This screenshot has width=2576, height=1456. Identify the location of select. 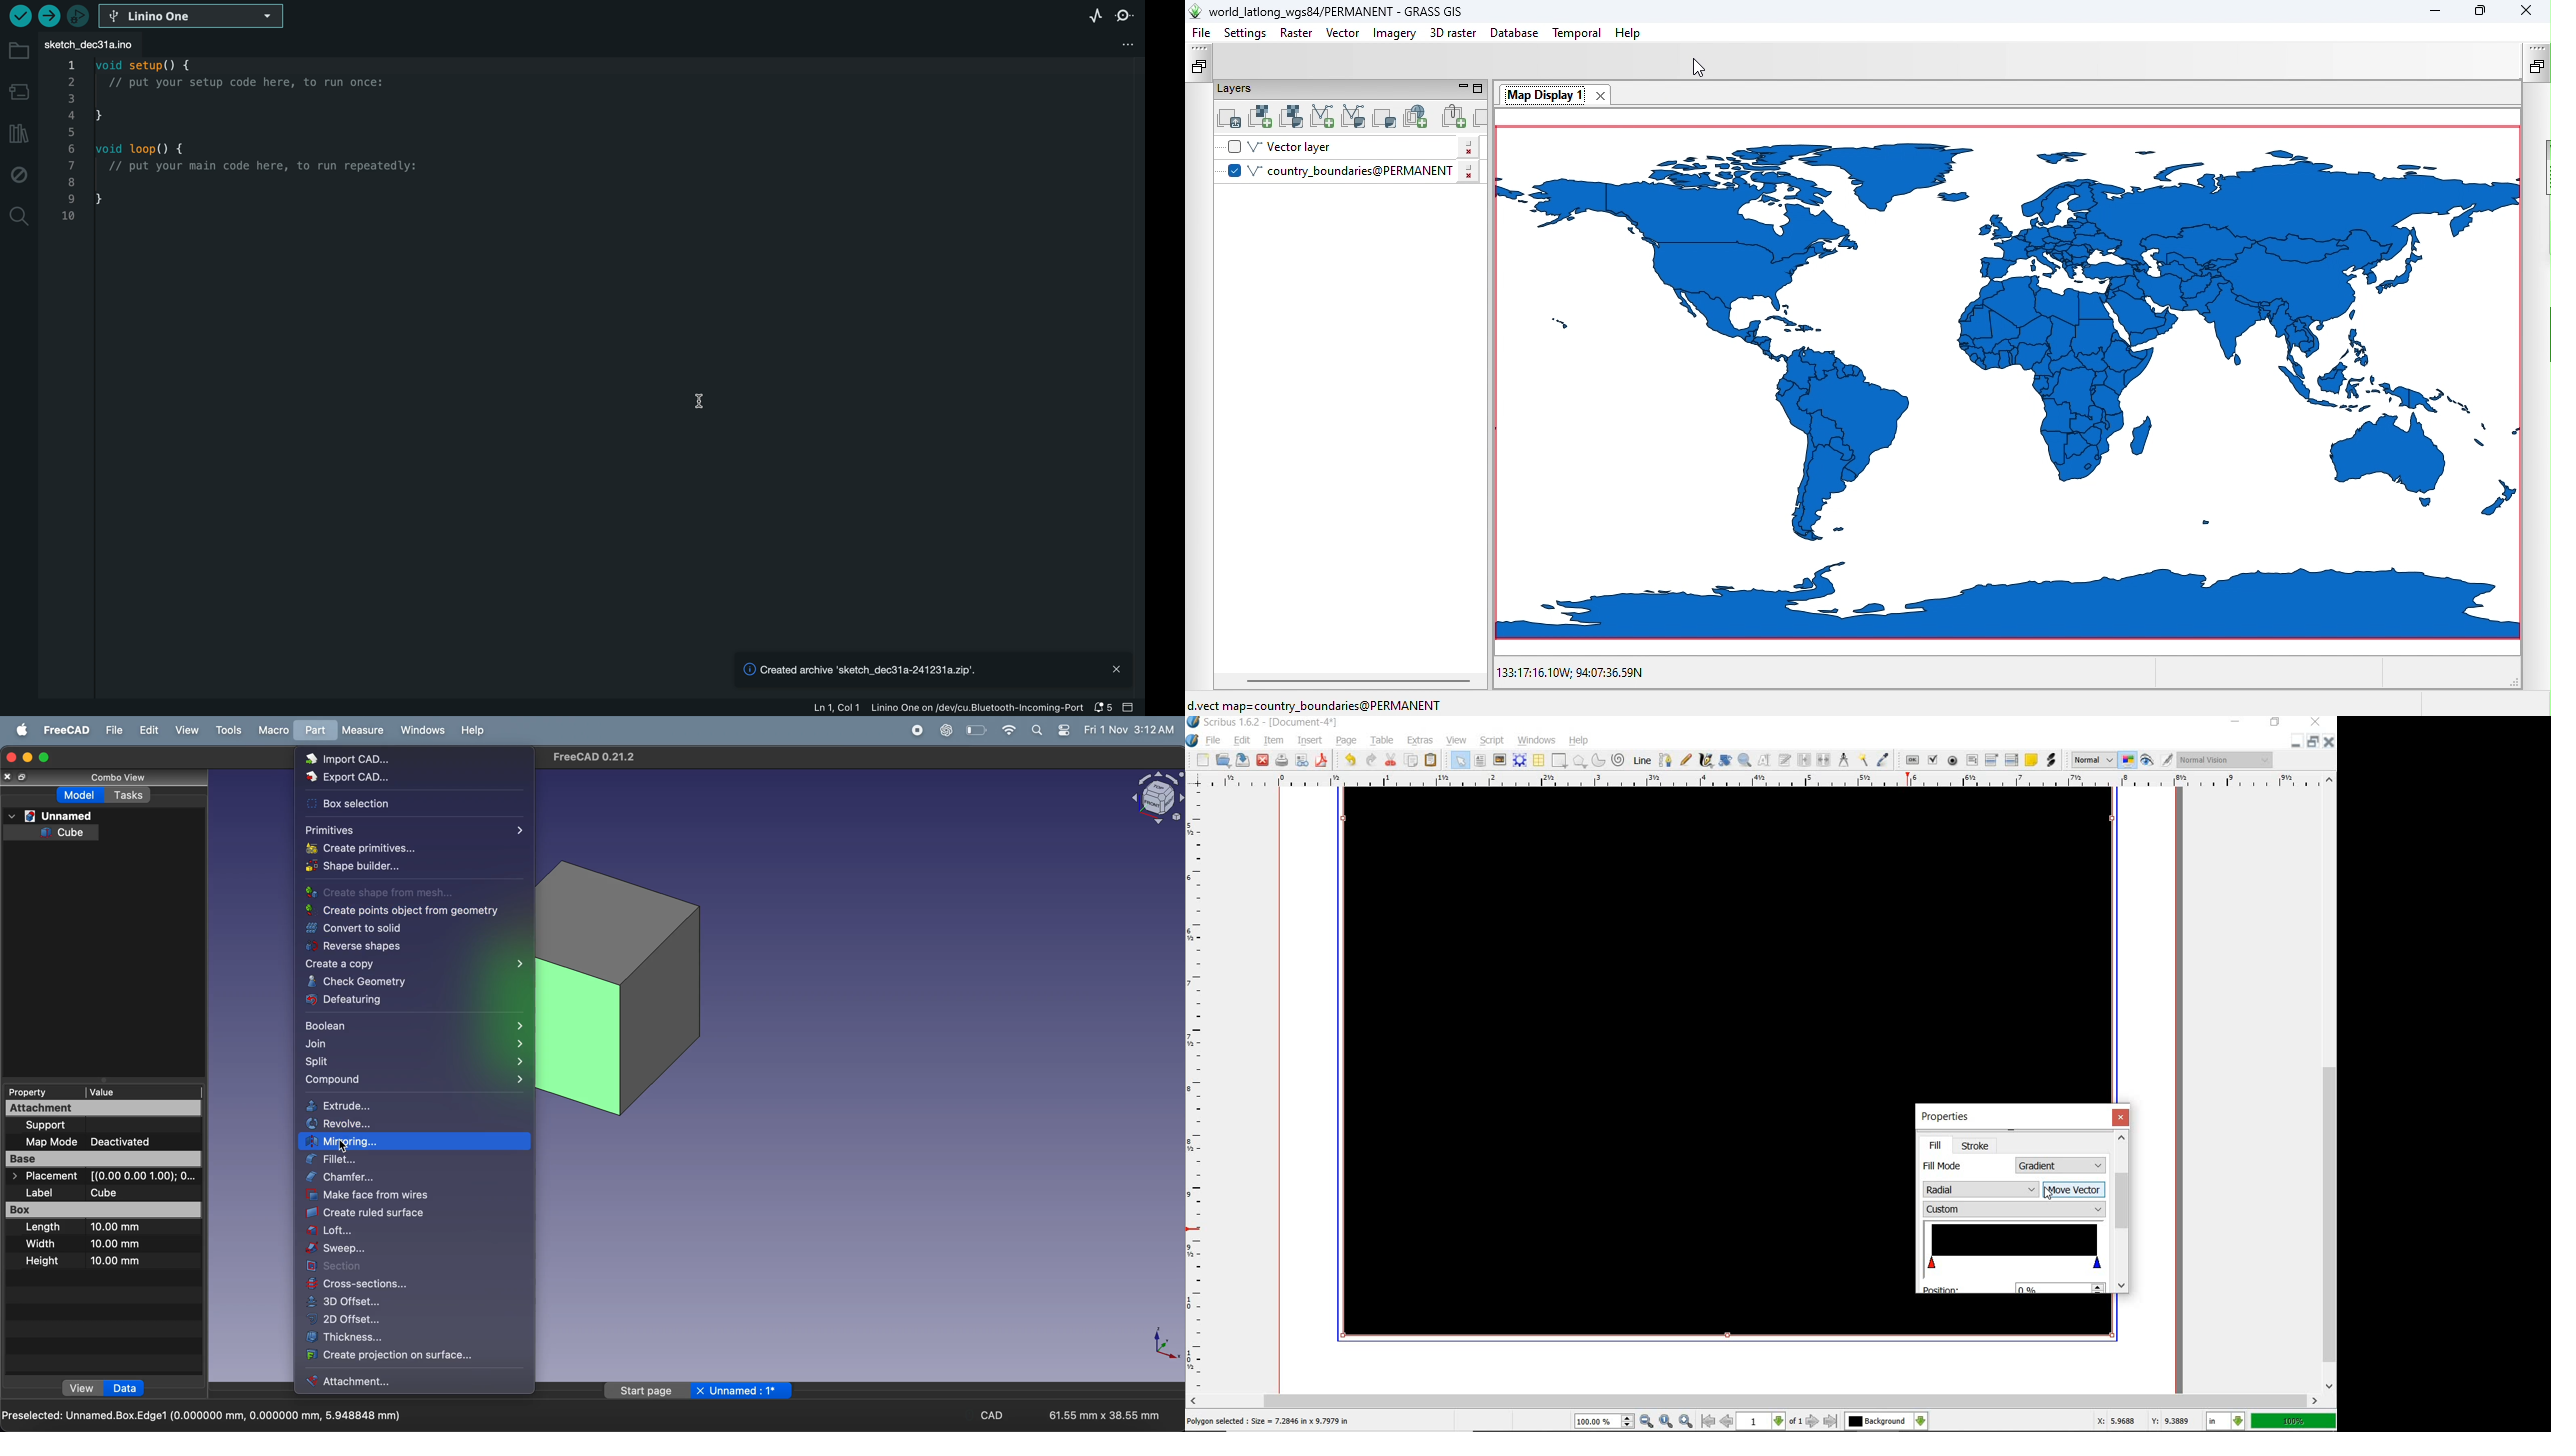
(1459, 759).